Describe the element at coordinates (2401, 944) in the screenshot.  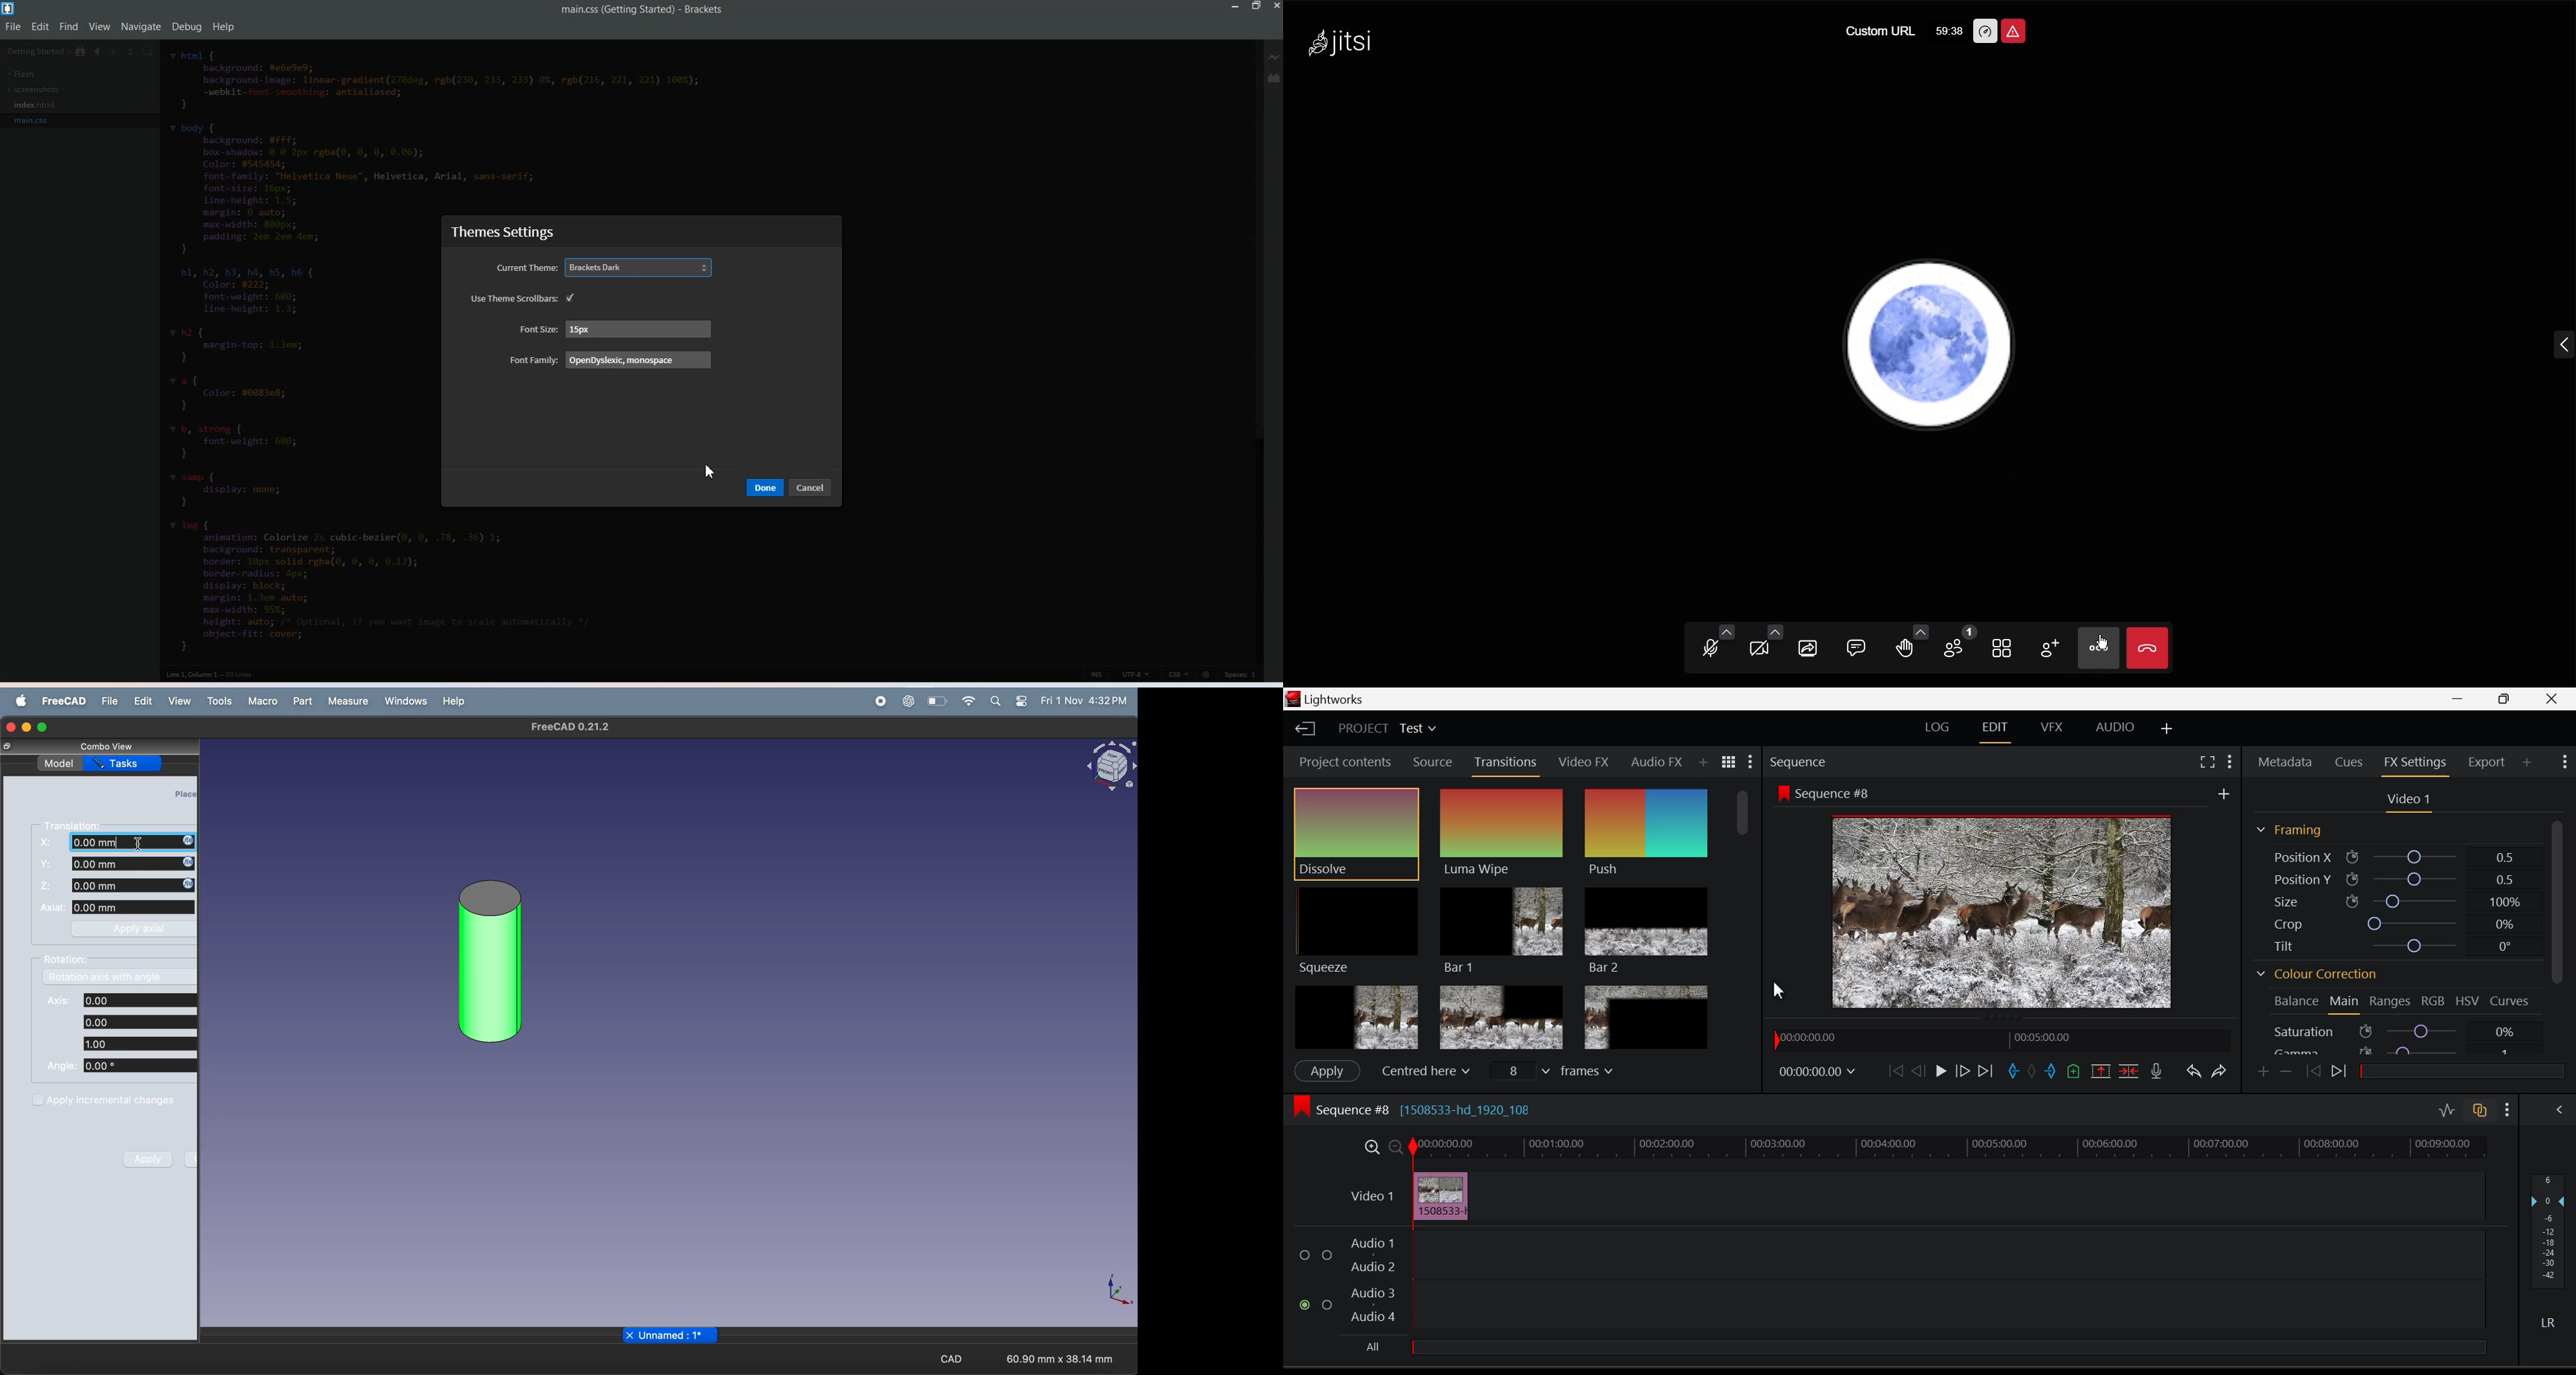
I see `Tilt` at that location.